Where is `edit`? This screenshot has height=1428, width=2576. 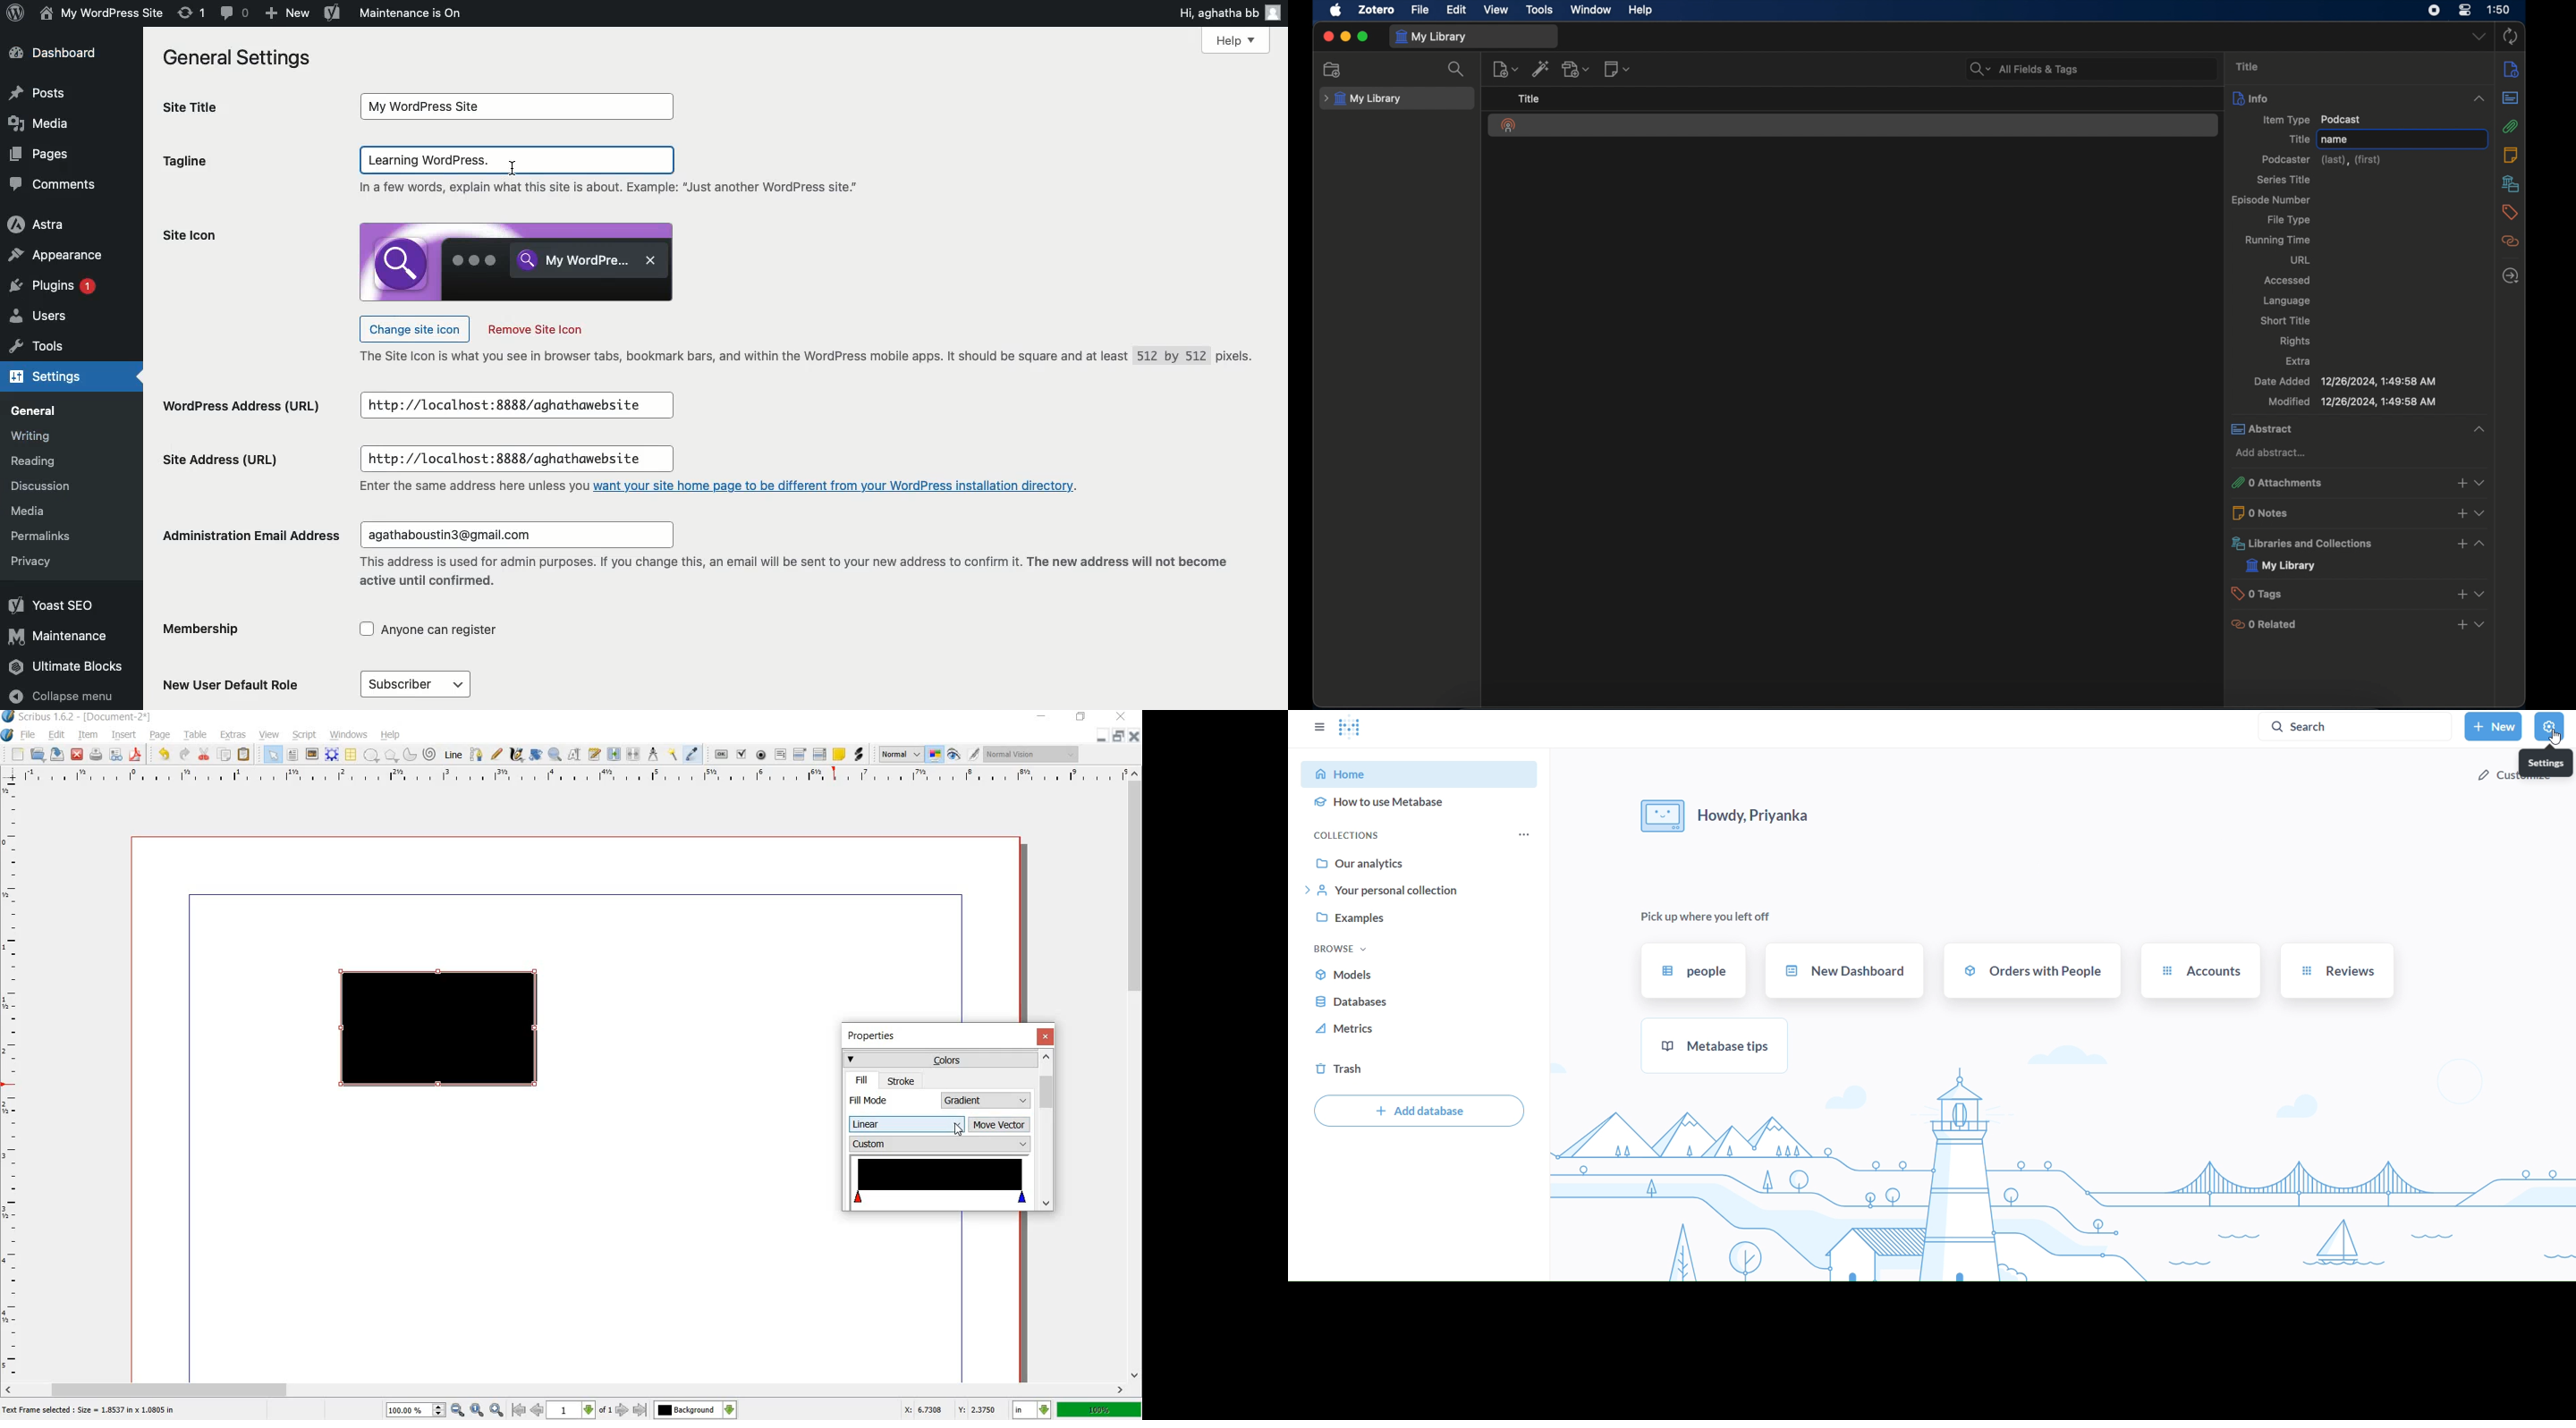 edit is located at coordinates (57, 735).